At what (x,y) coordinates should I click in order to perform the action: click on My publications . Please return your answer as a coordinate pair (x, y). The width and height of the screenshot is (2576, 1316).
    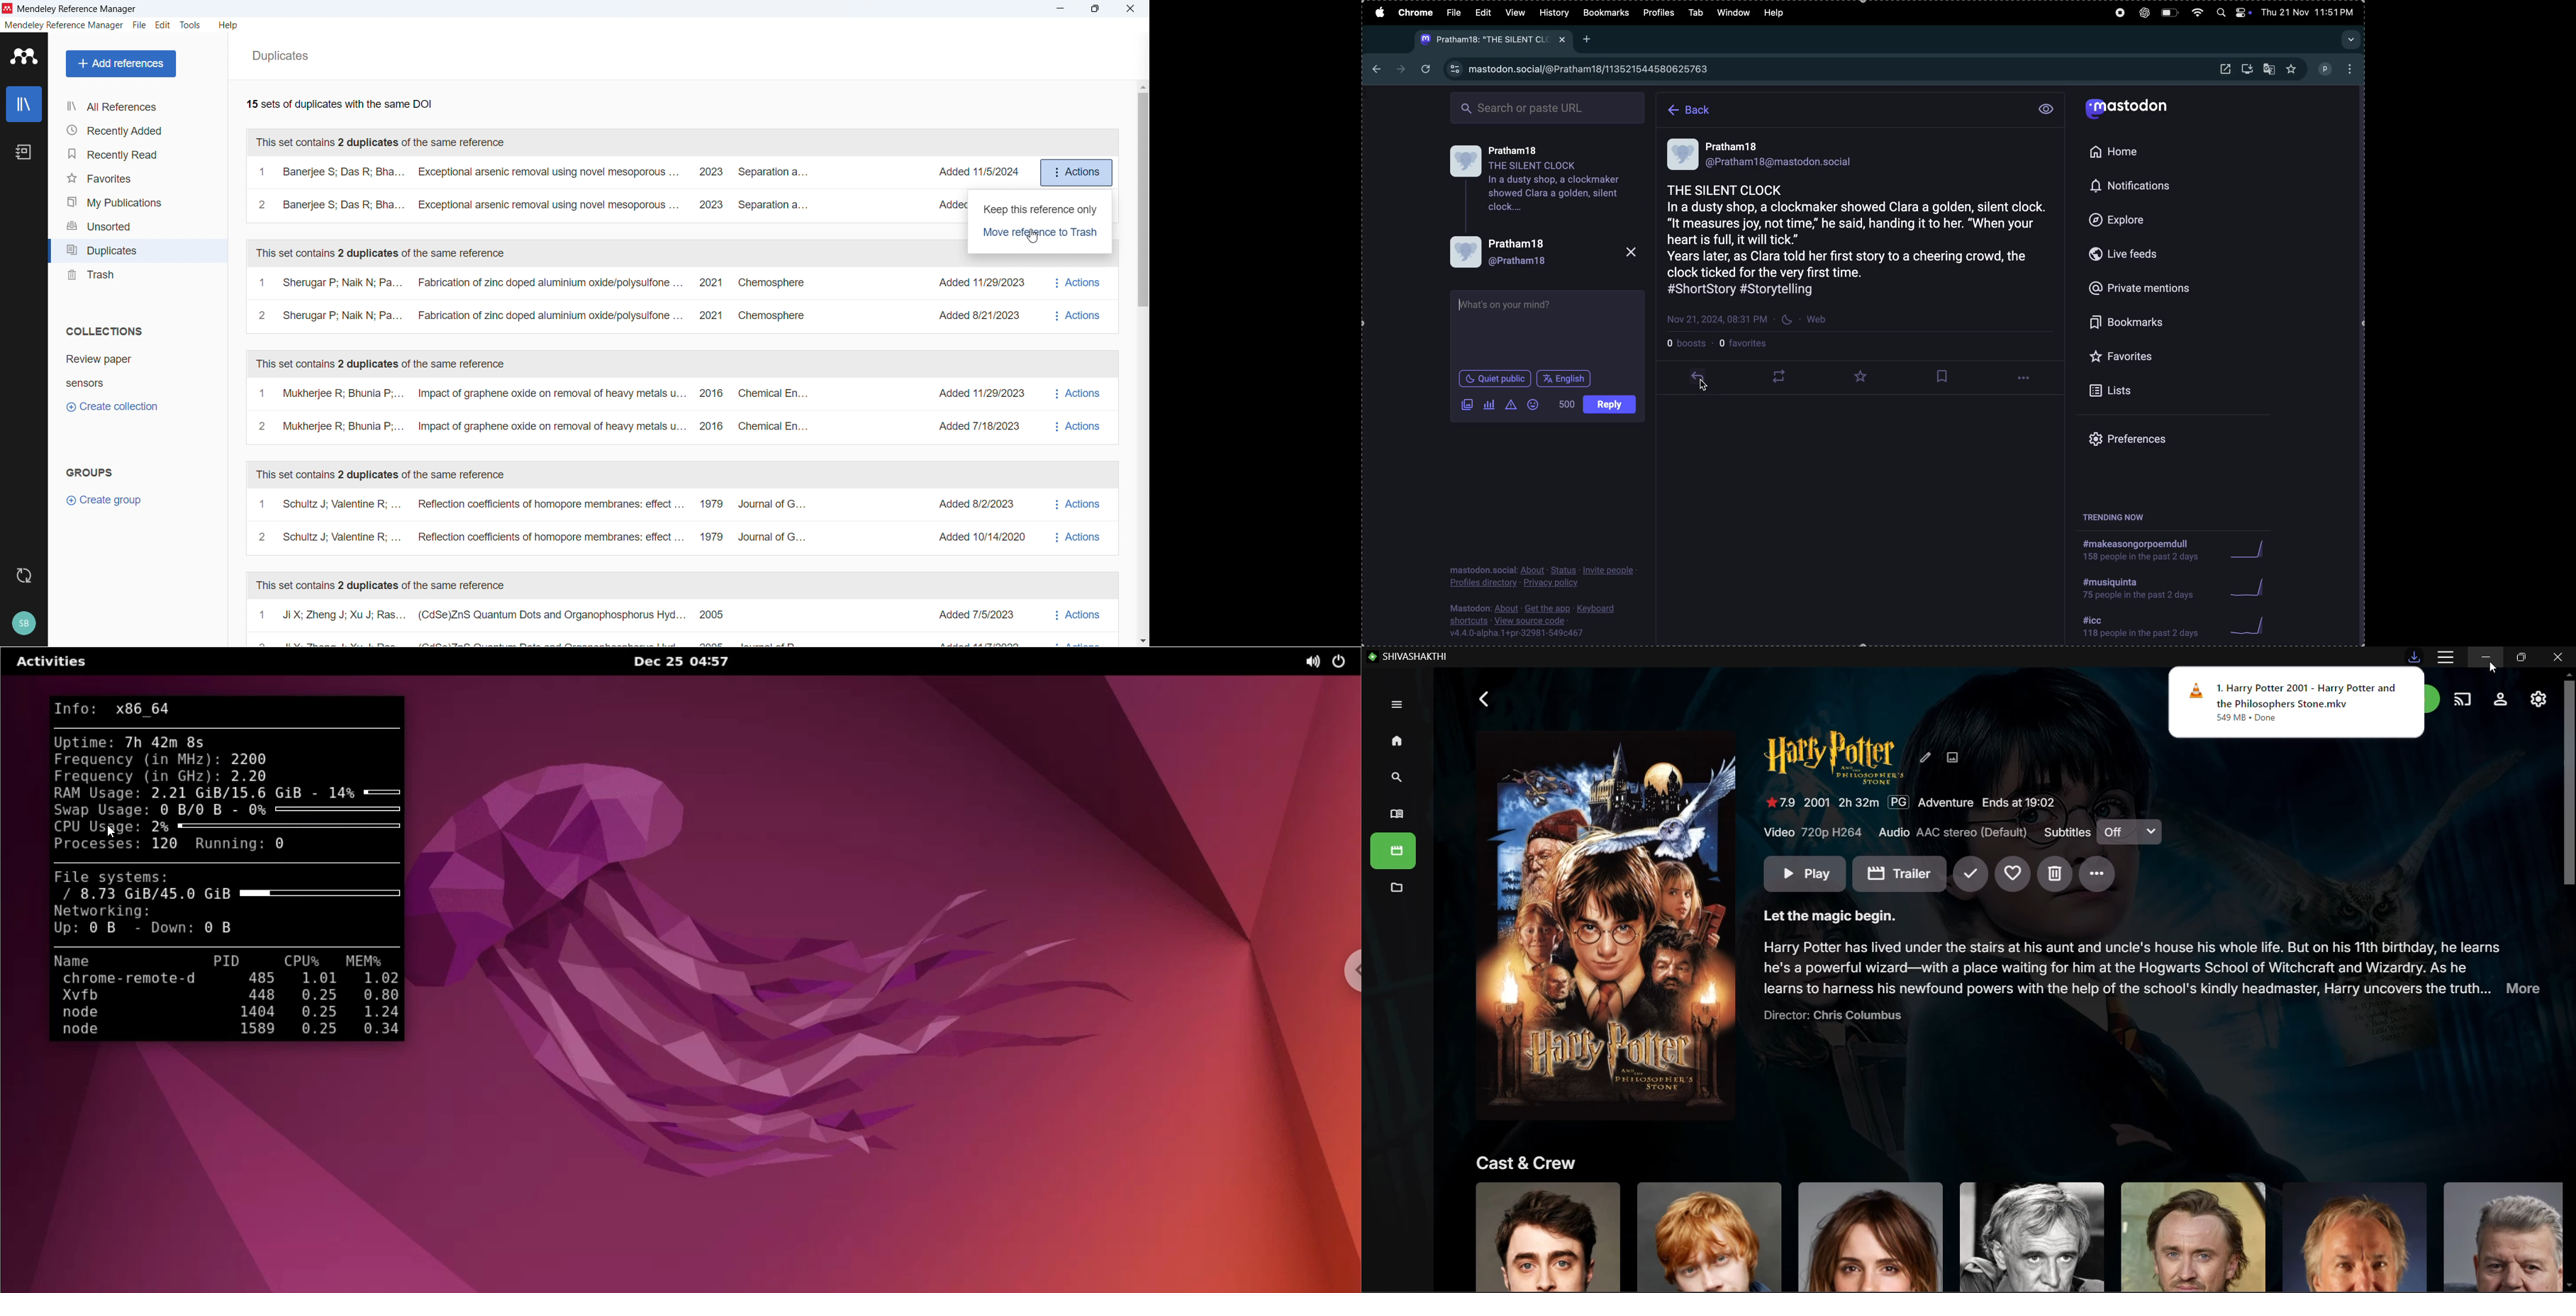
    Looking at the image, I should click on (137, 202).